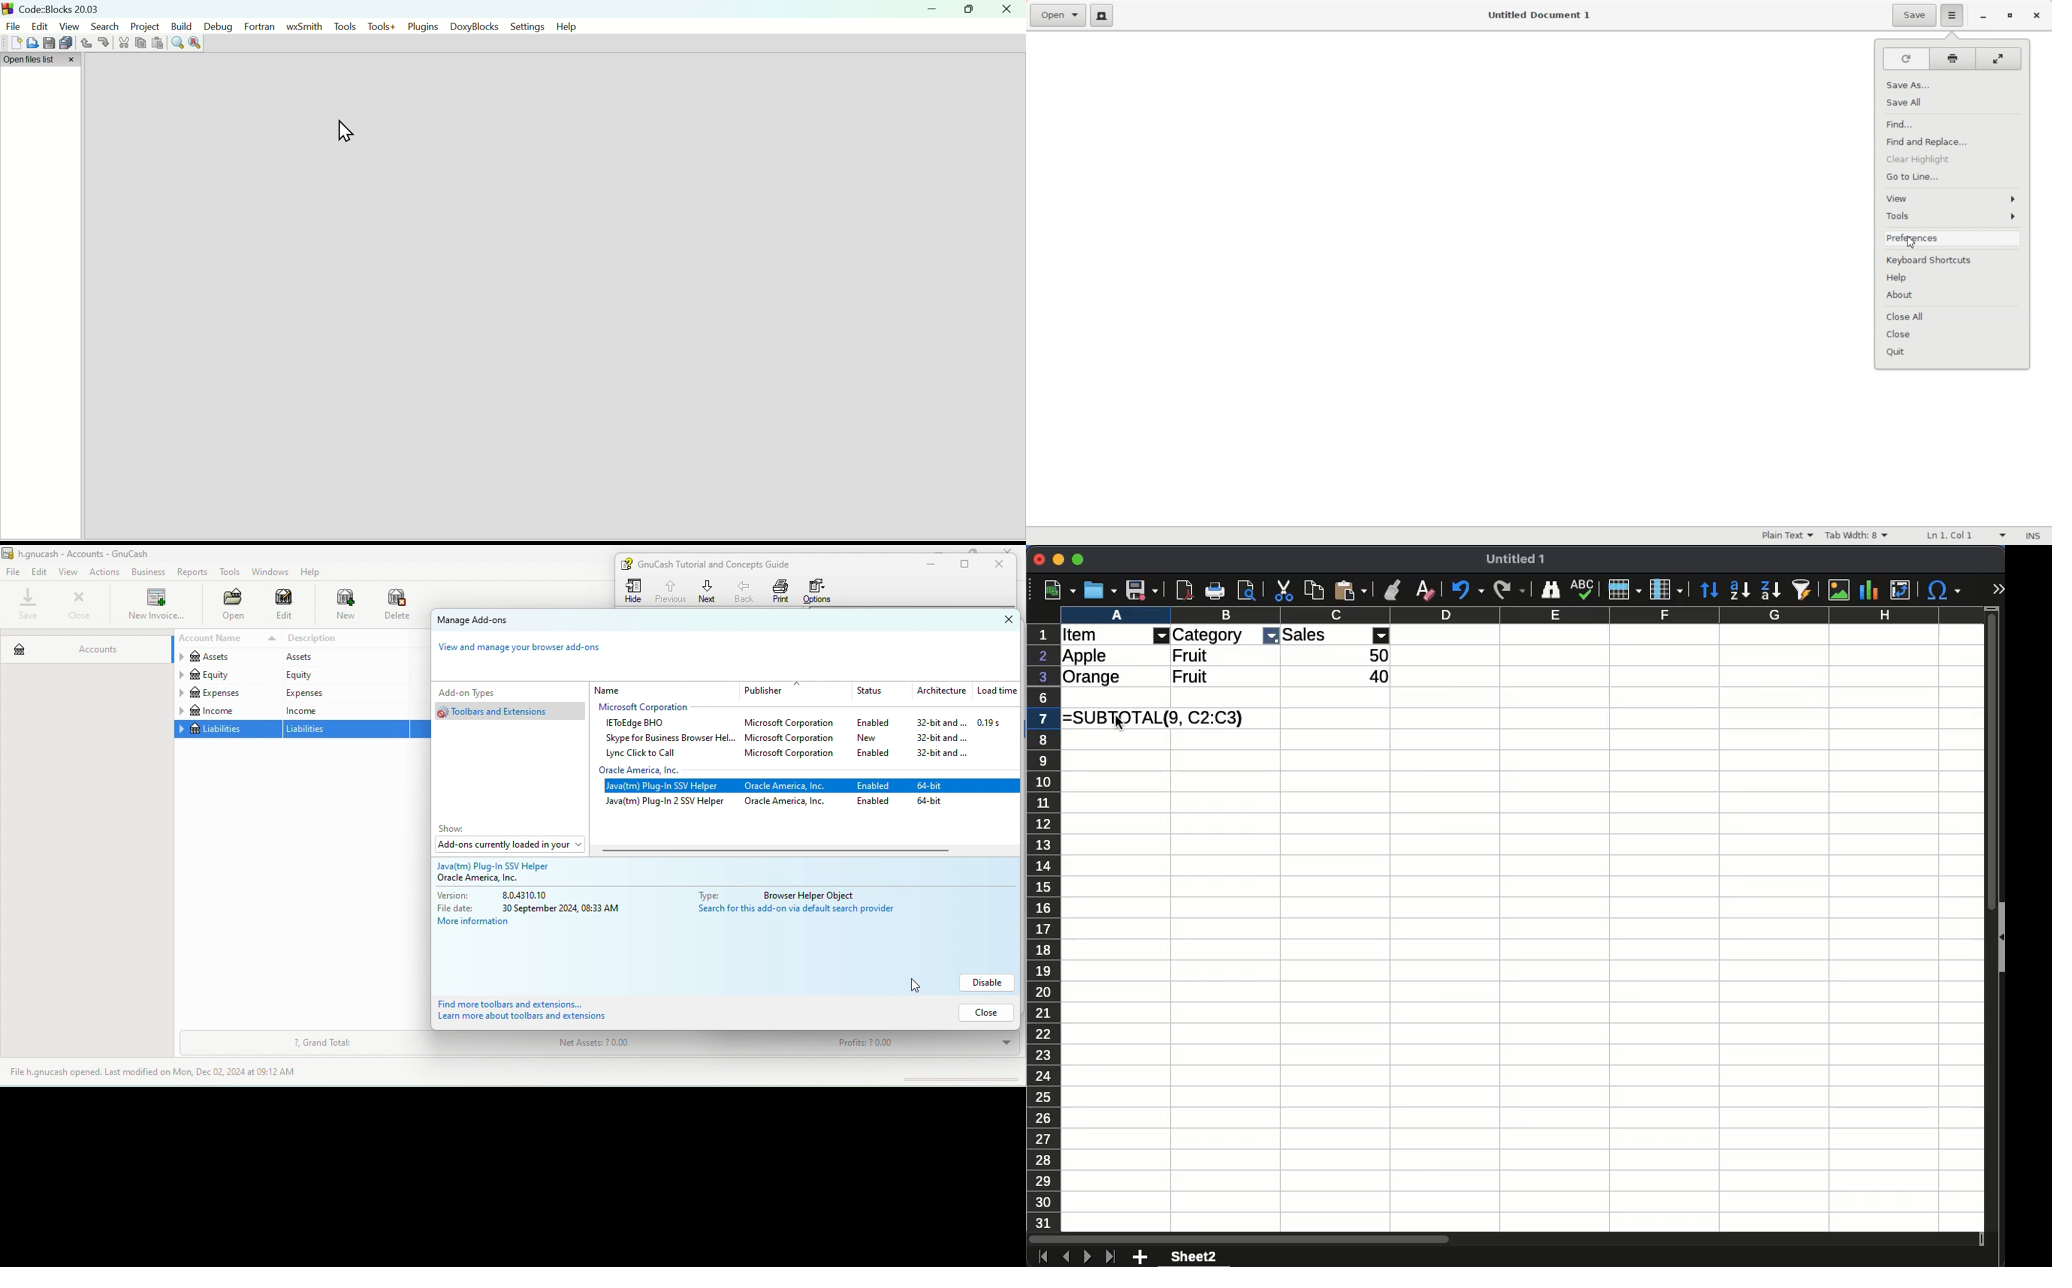 The width and height of the screenshot is (2072, 1288). I want to click on View, so click(70, 26).